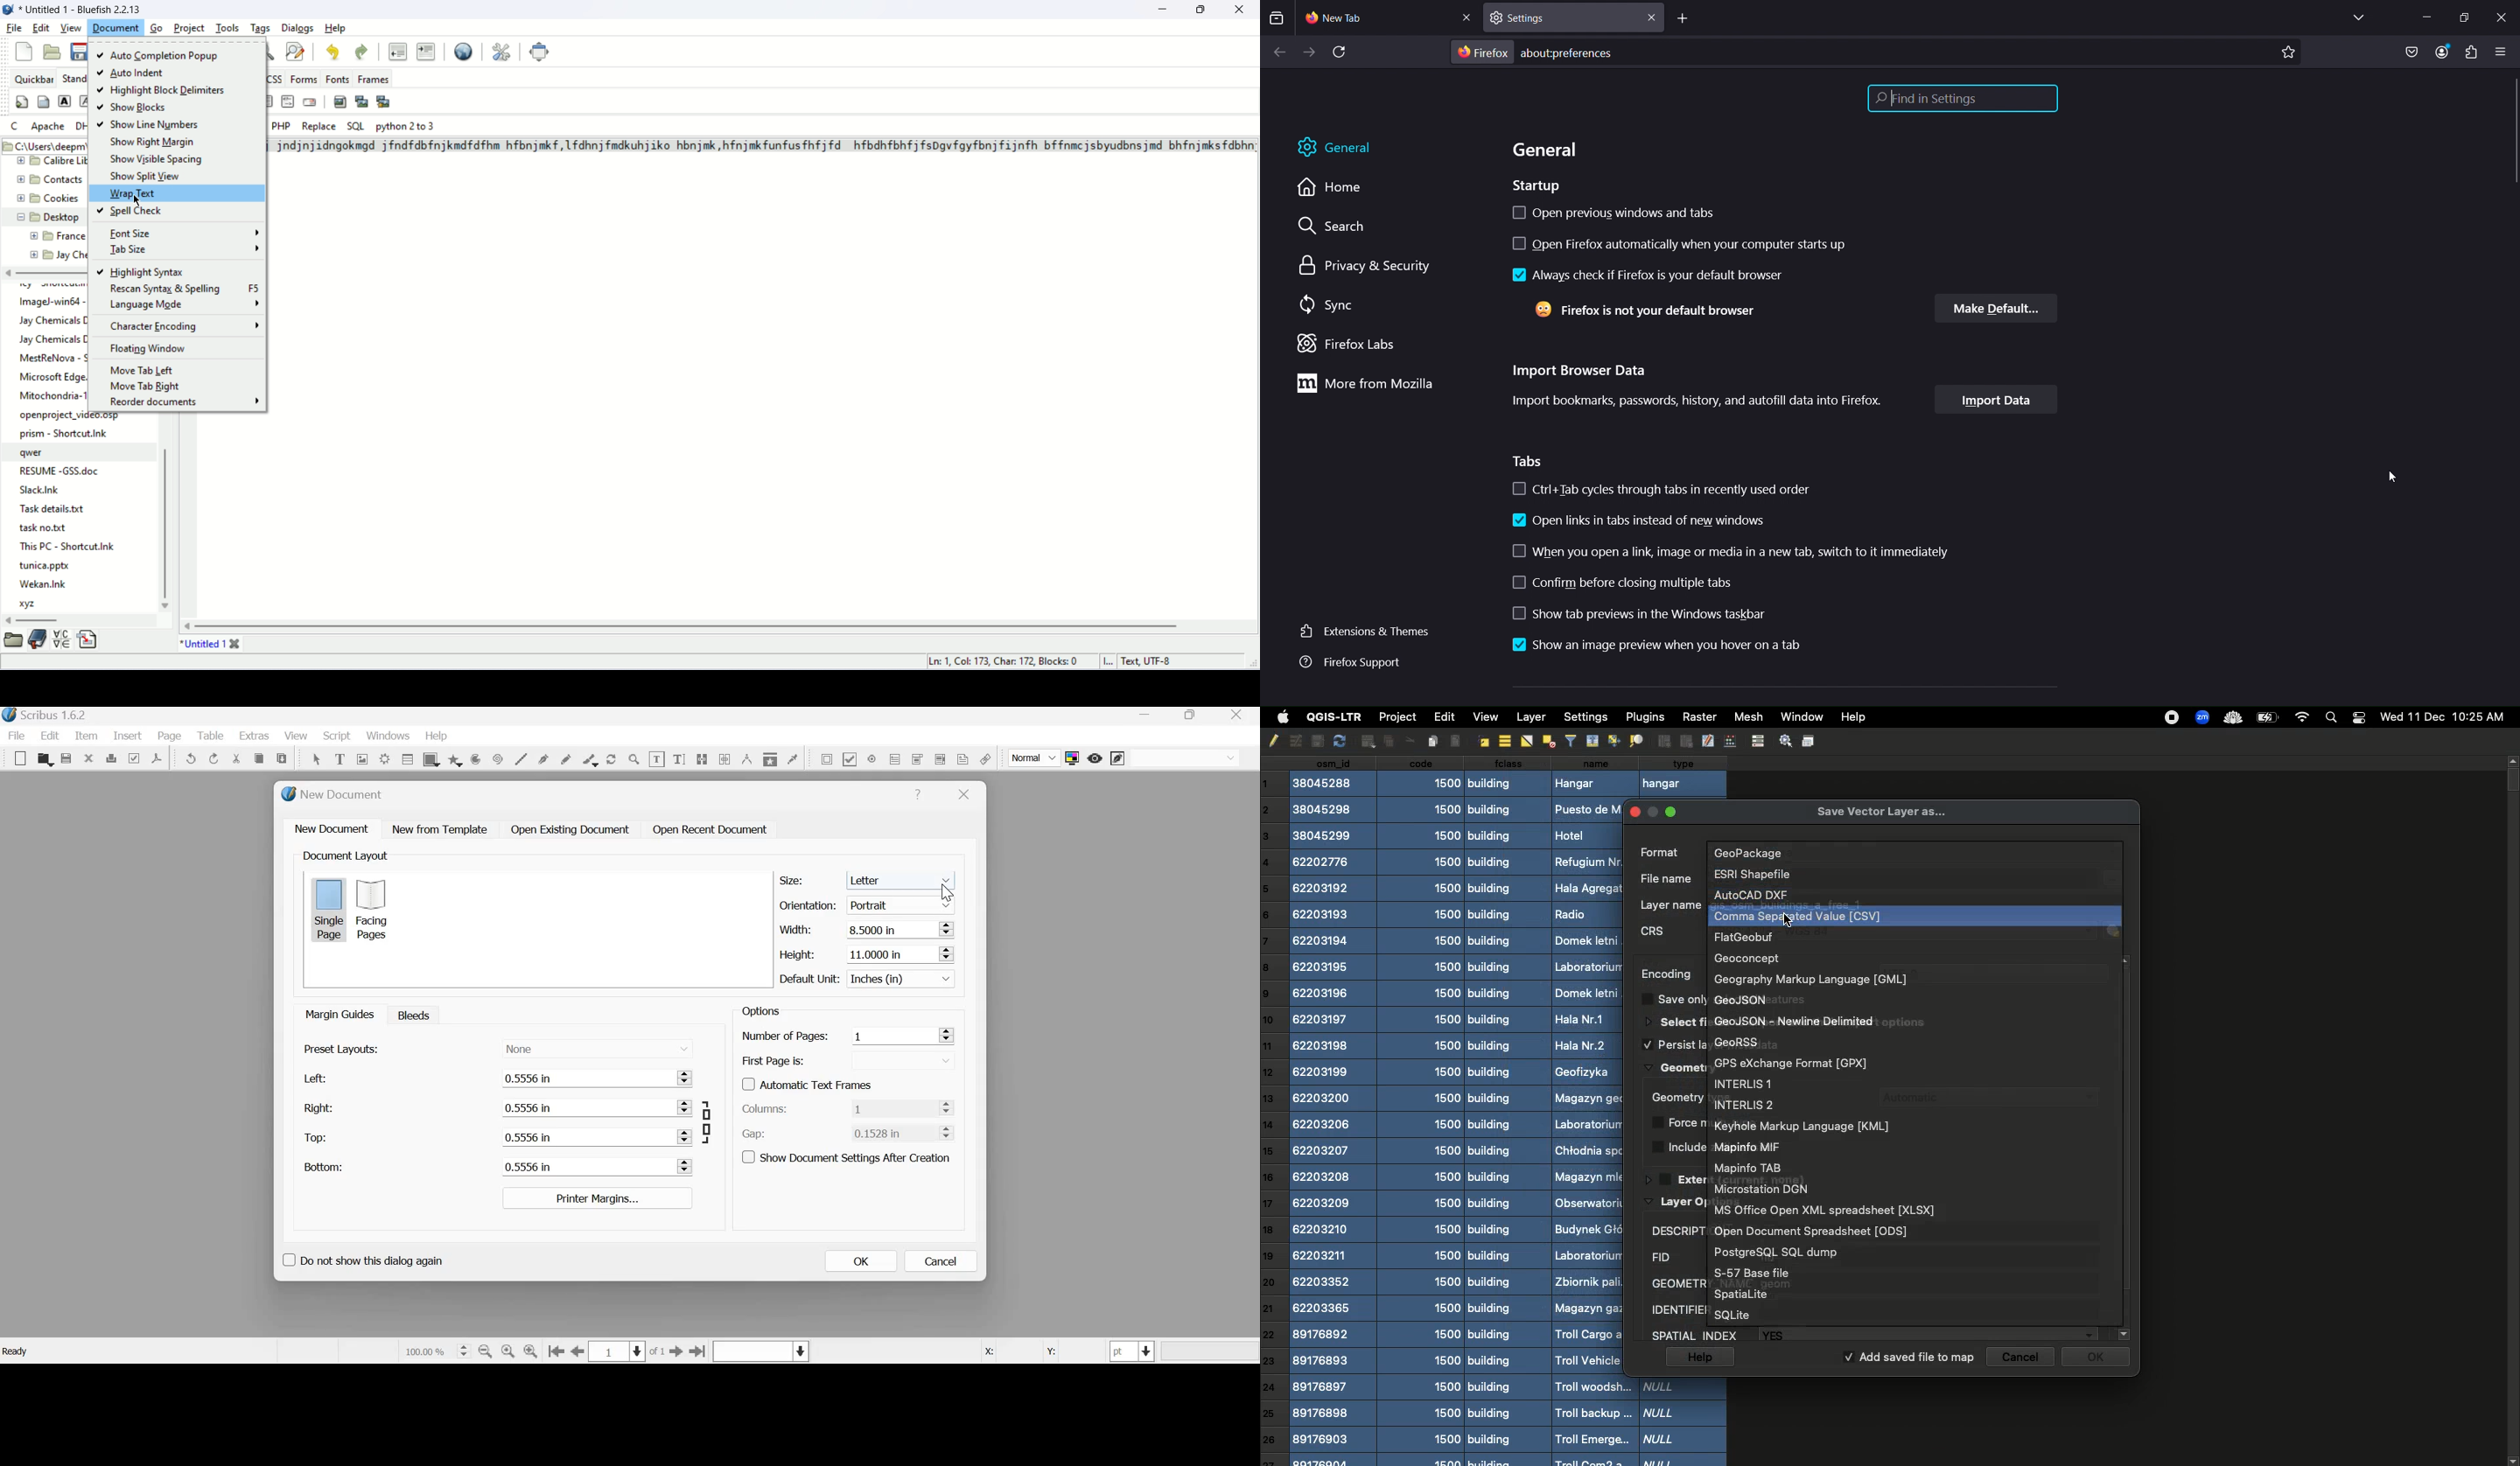 The width and height of the screenshot is (2520, 1484). What do you see at coordinates (1721, 579) in the screenshot?
I see `Confirm before closing multiple tabs` at bounding box center [1721, 579].